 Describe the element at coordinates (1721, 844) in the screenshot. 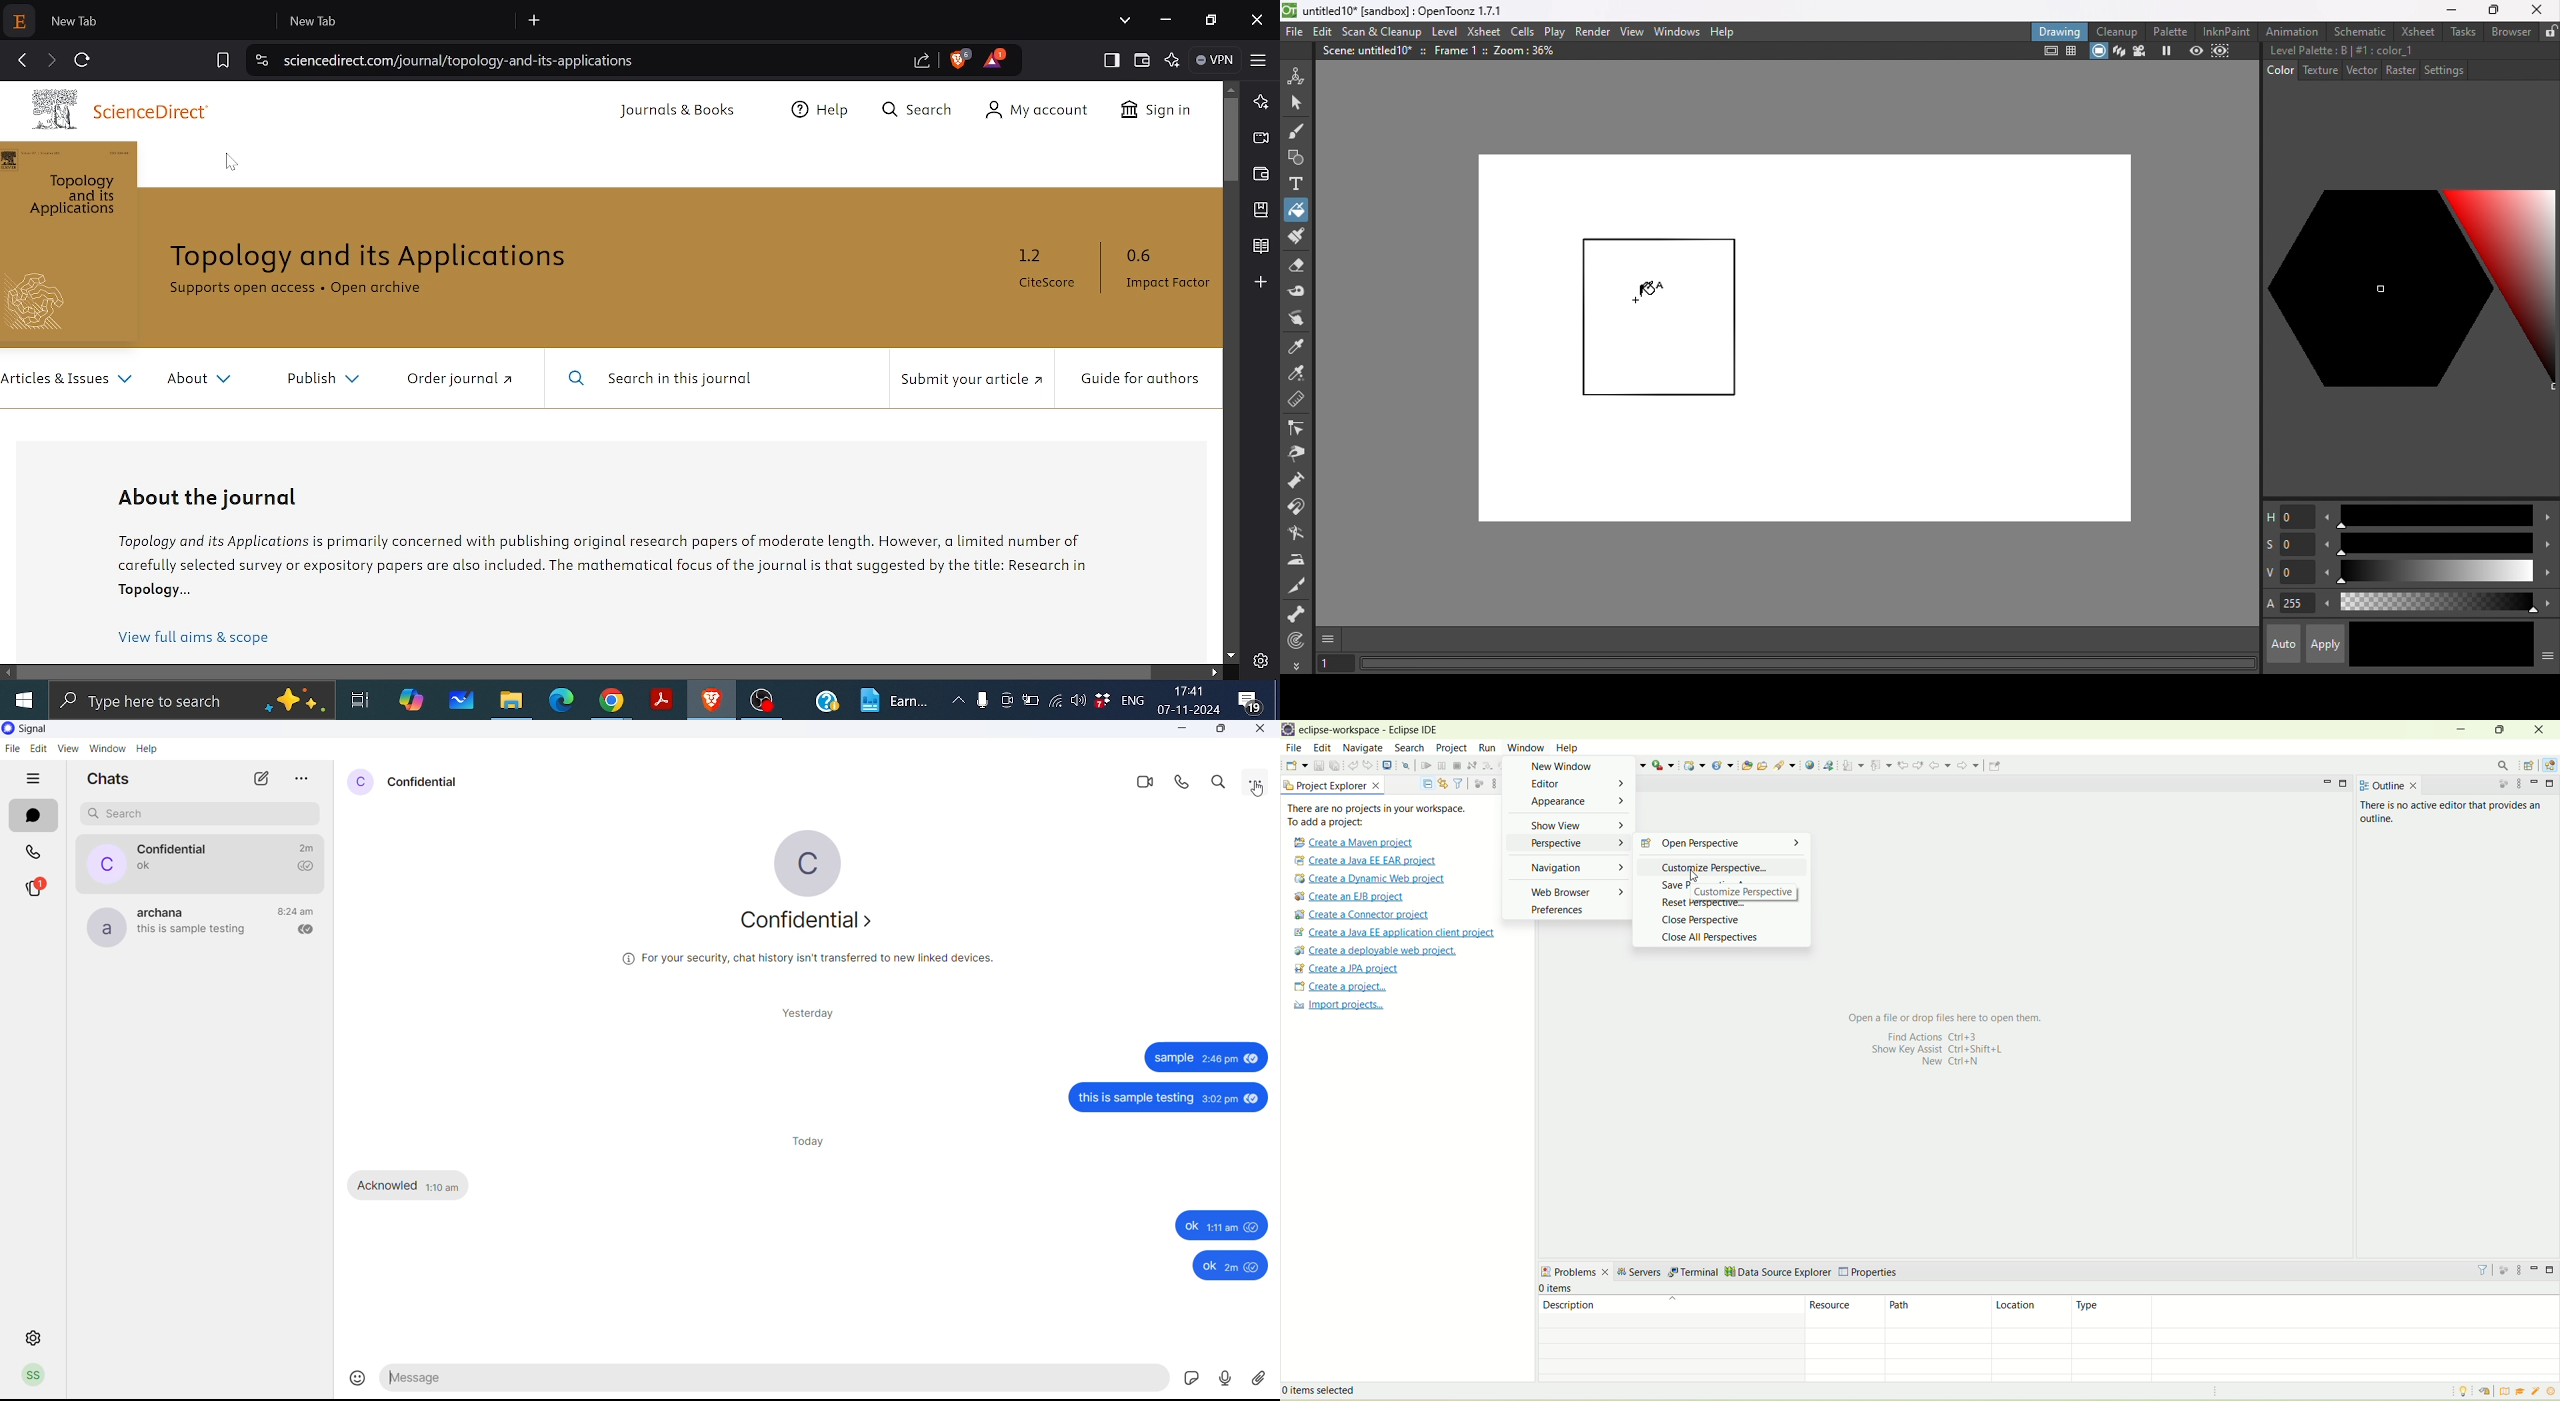

I see `open perspective` at that location.